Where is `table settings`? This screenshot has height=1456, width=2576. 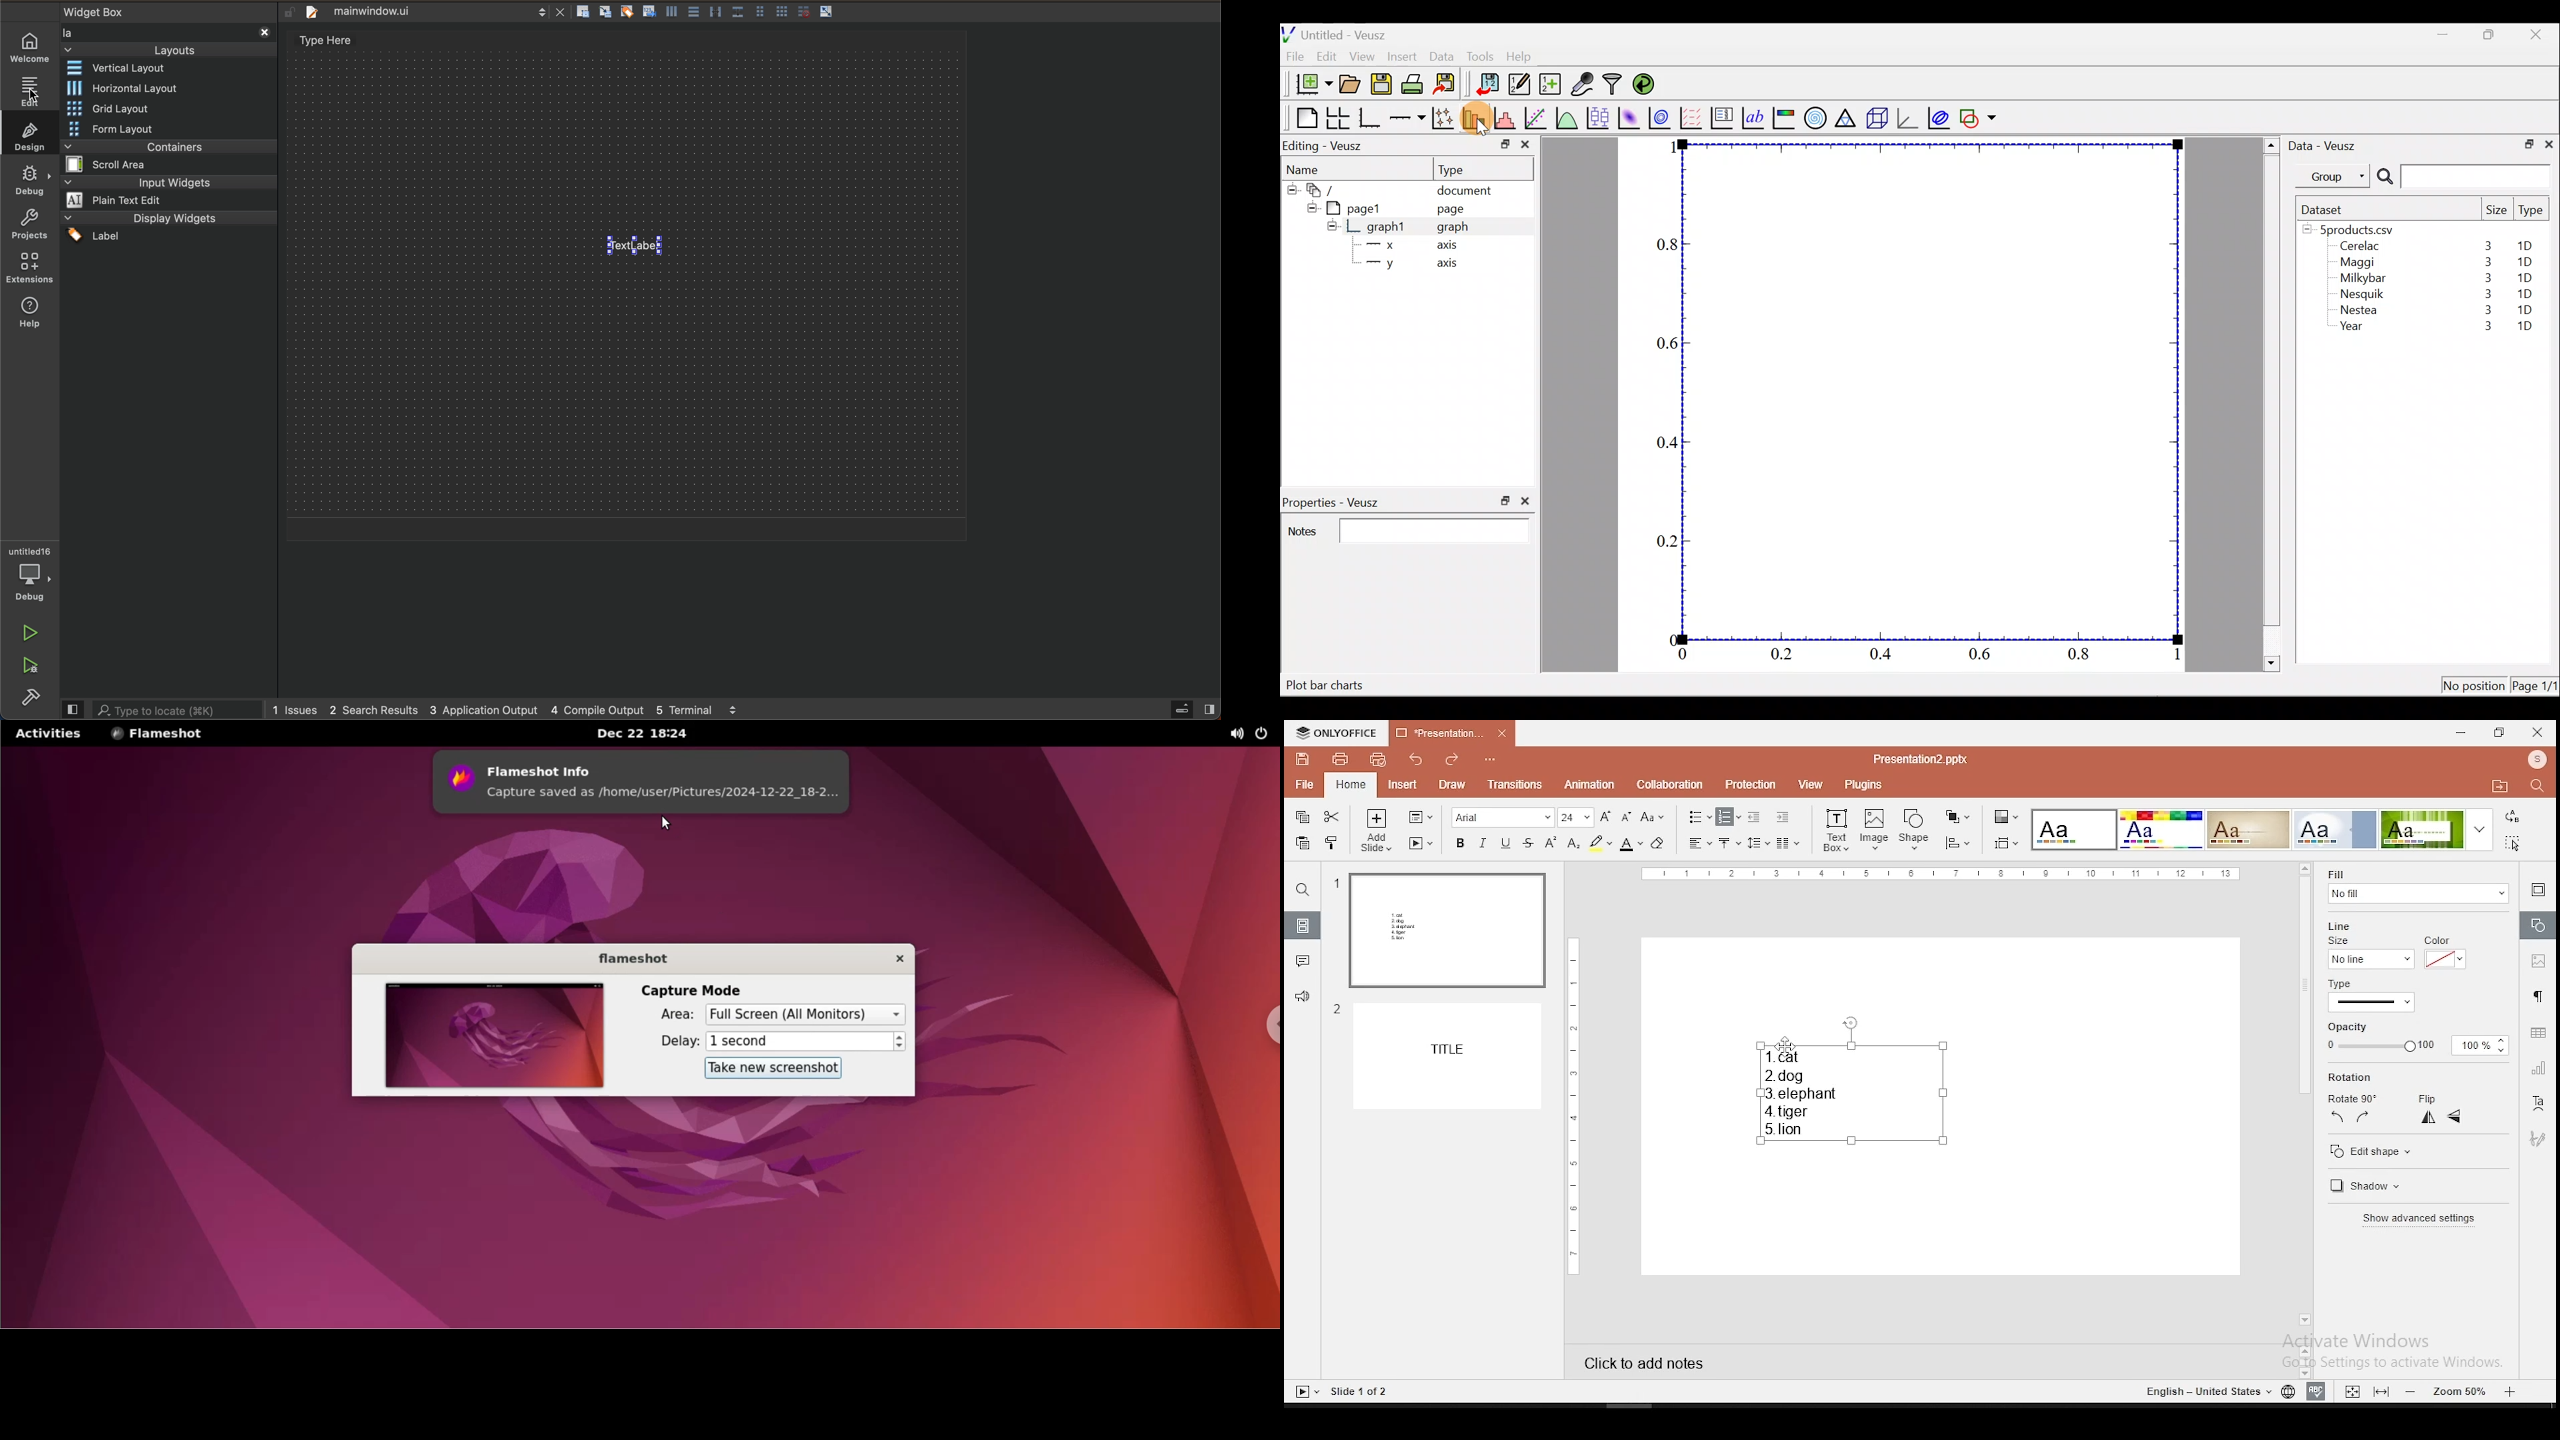 table settings is located at coordinates (2536, 1033).